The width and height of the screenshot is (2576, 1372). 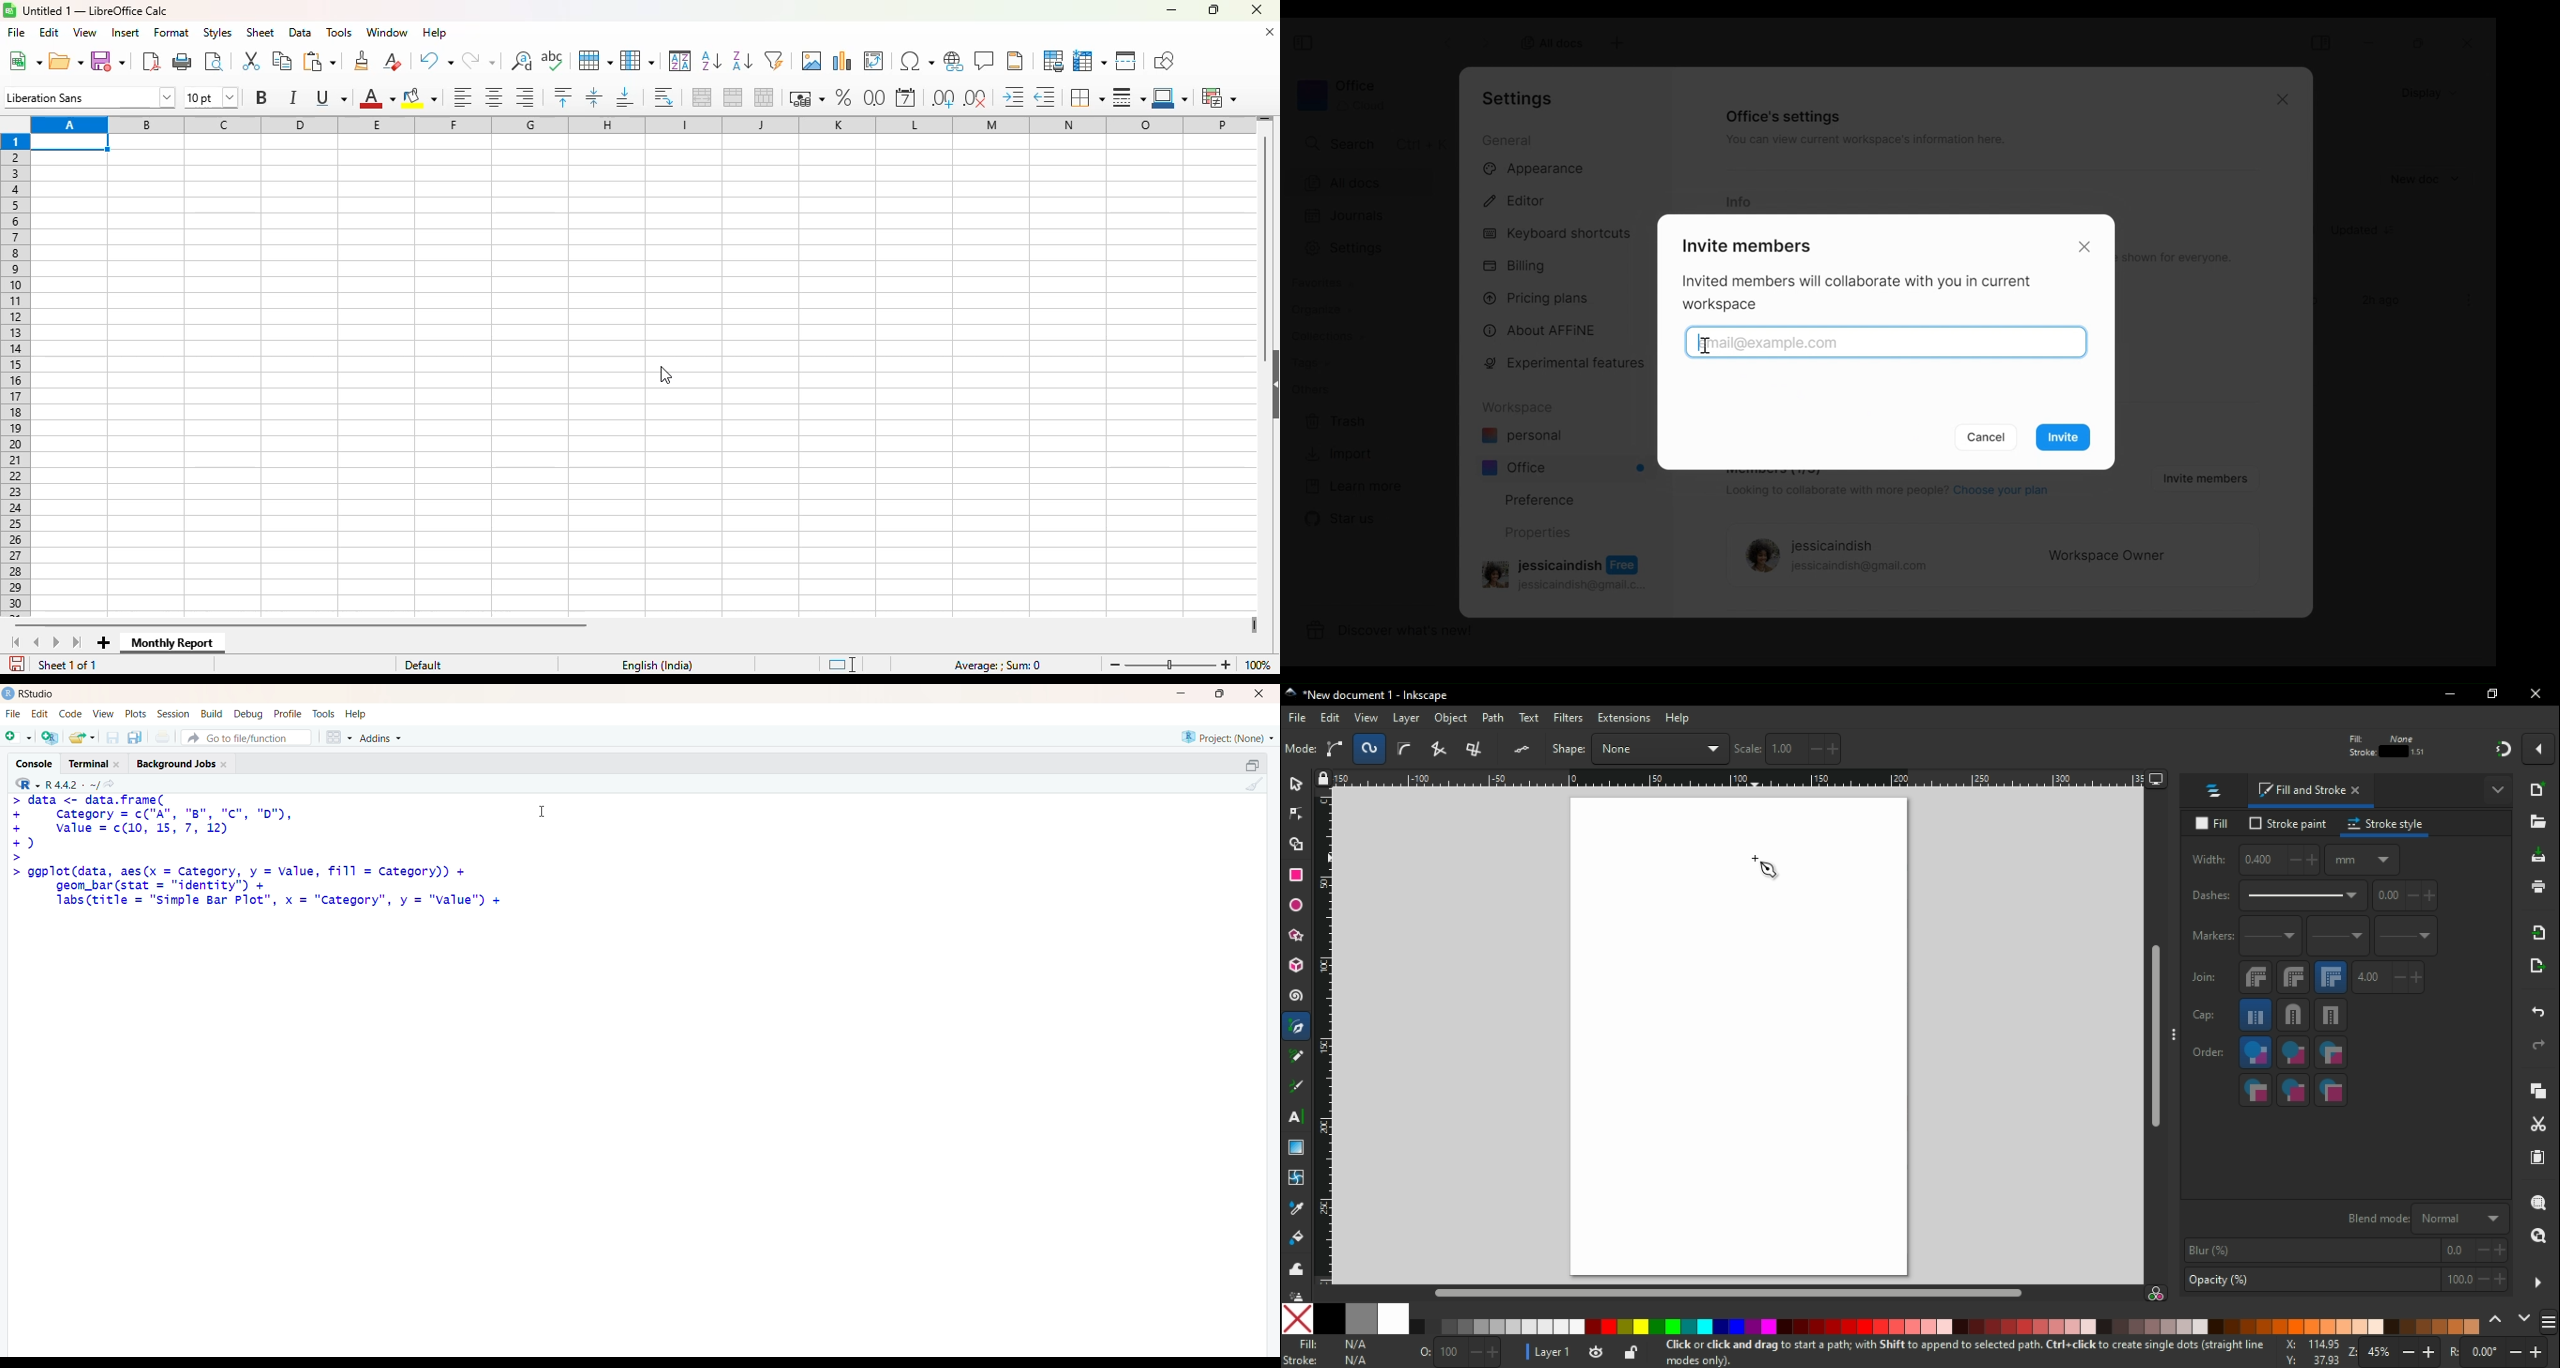 What do you see at coordinates (1296, 819) in the screenshot?
I see `node tool` at bounding box center [1296, 819].